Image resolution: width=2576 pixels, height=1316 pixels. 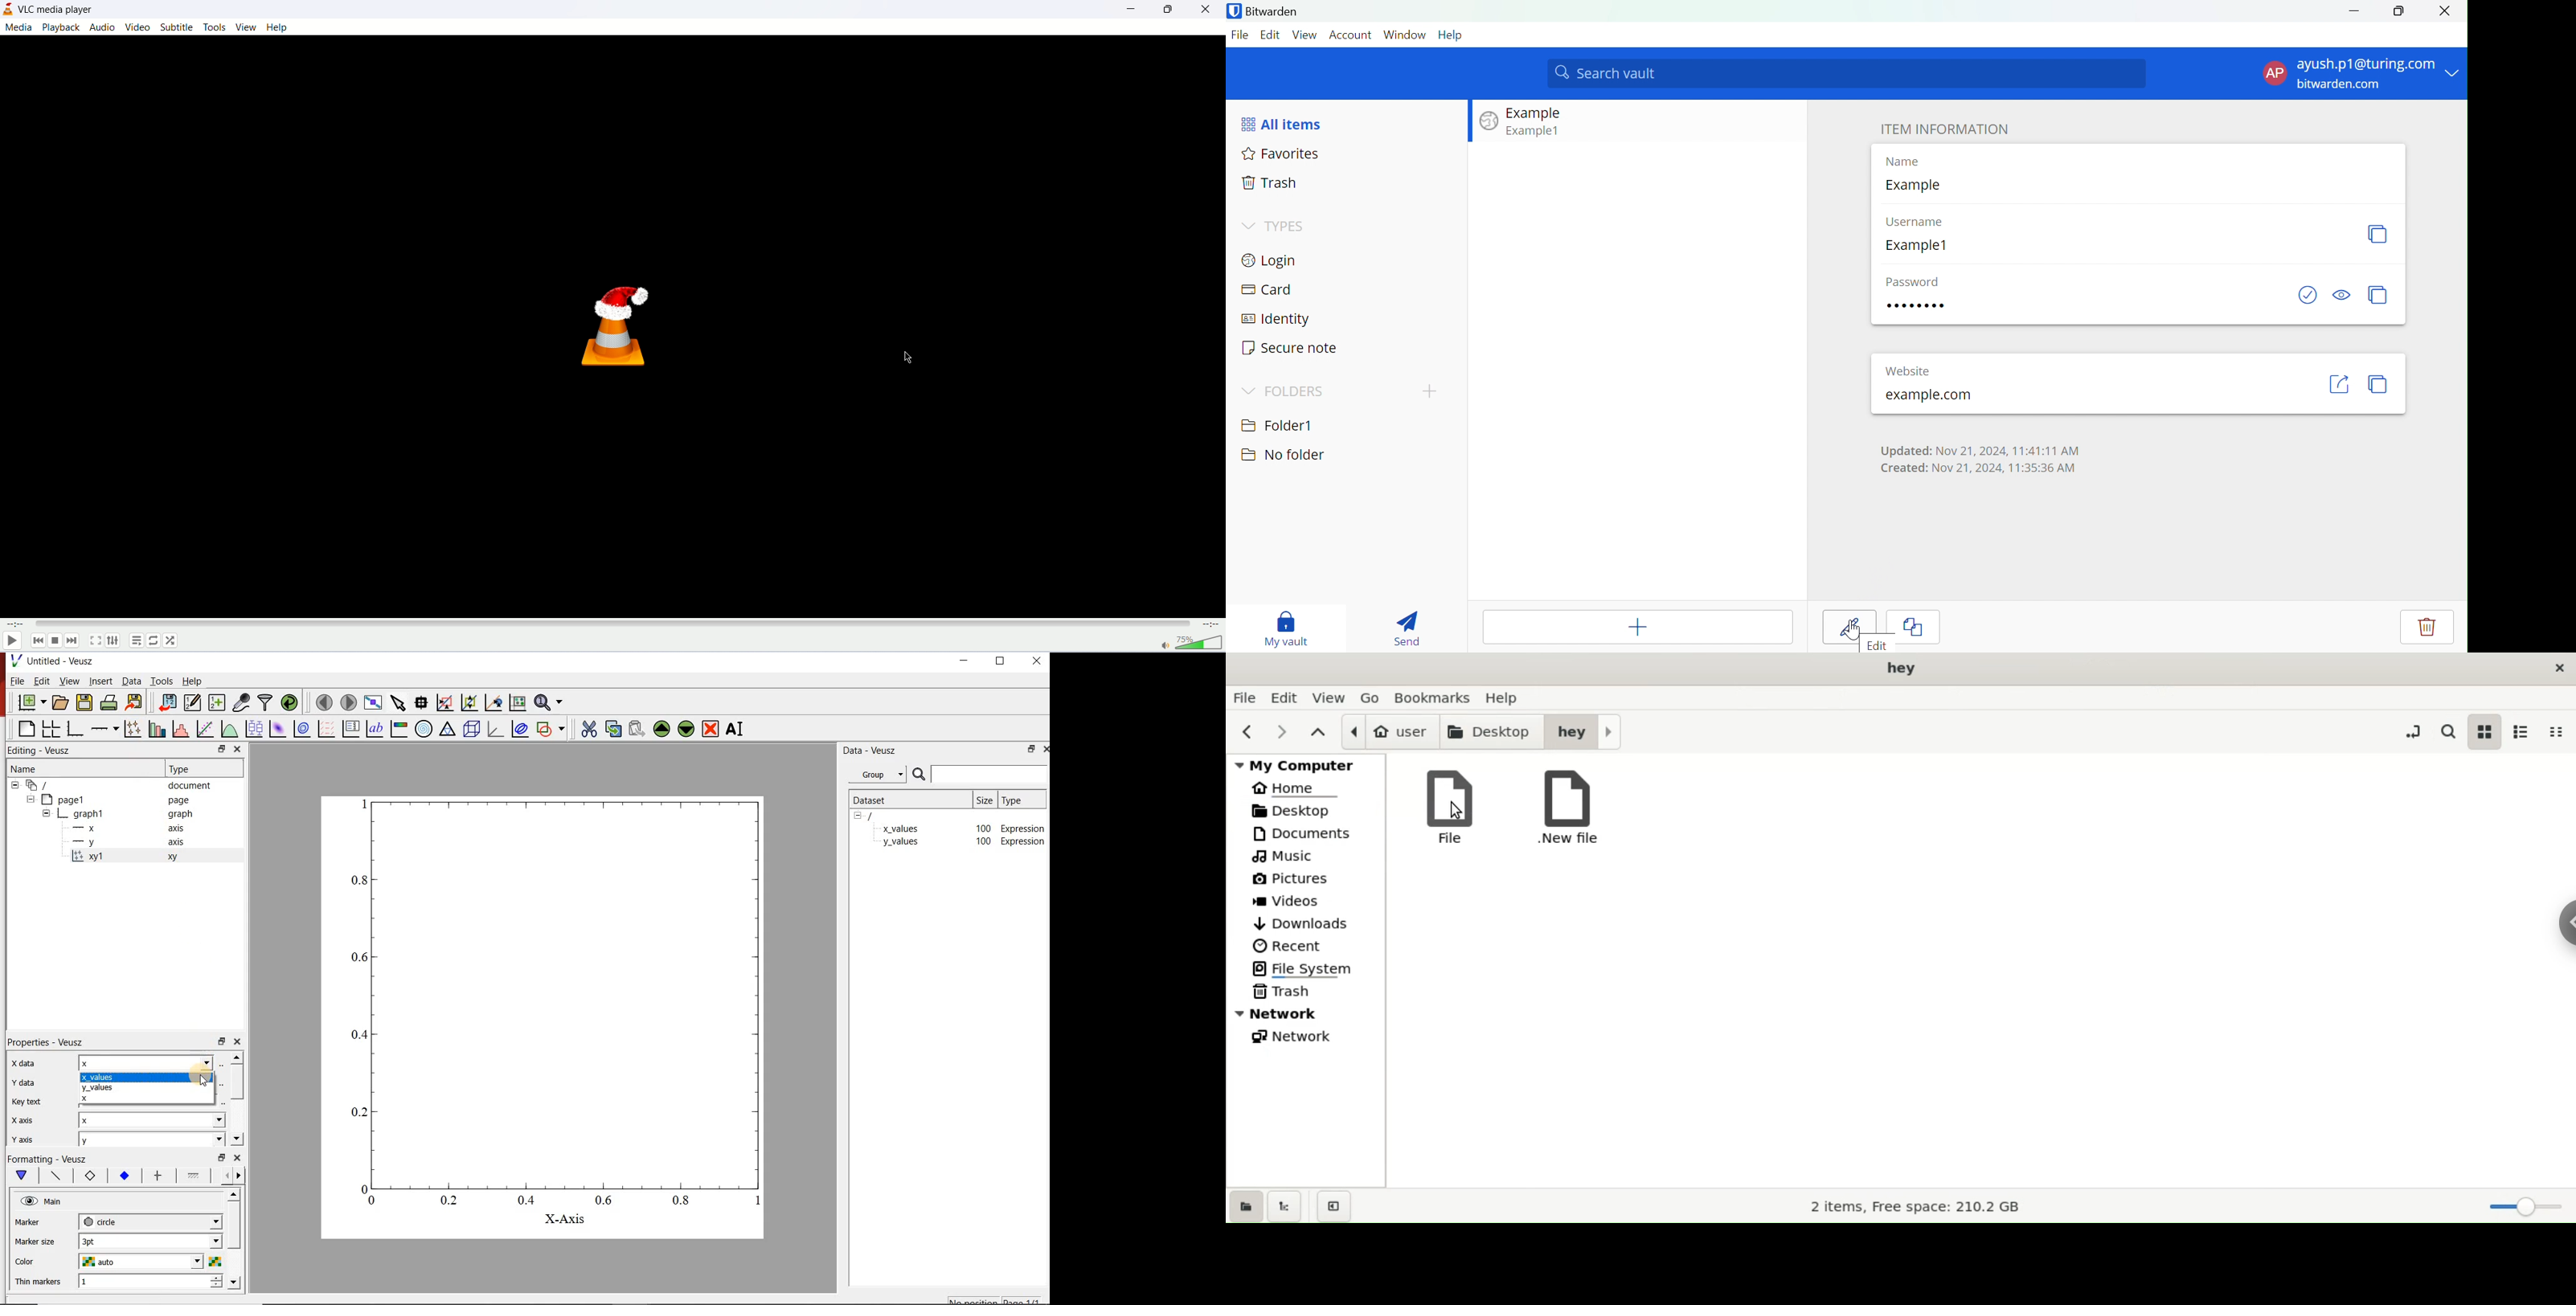 I want to click on plot box plots, so click(x=253, y=728).